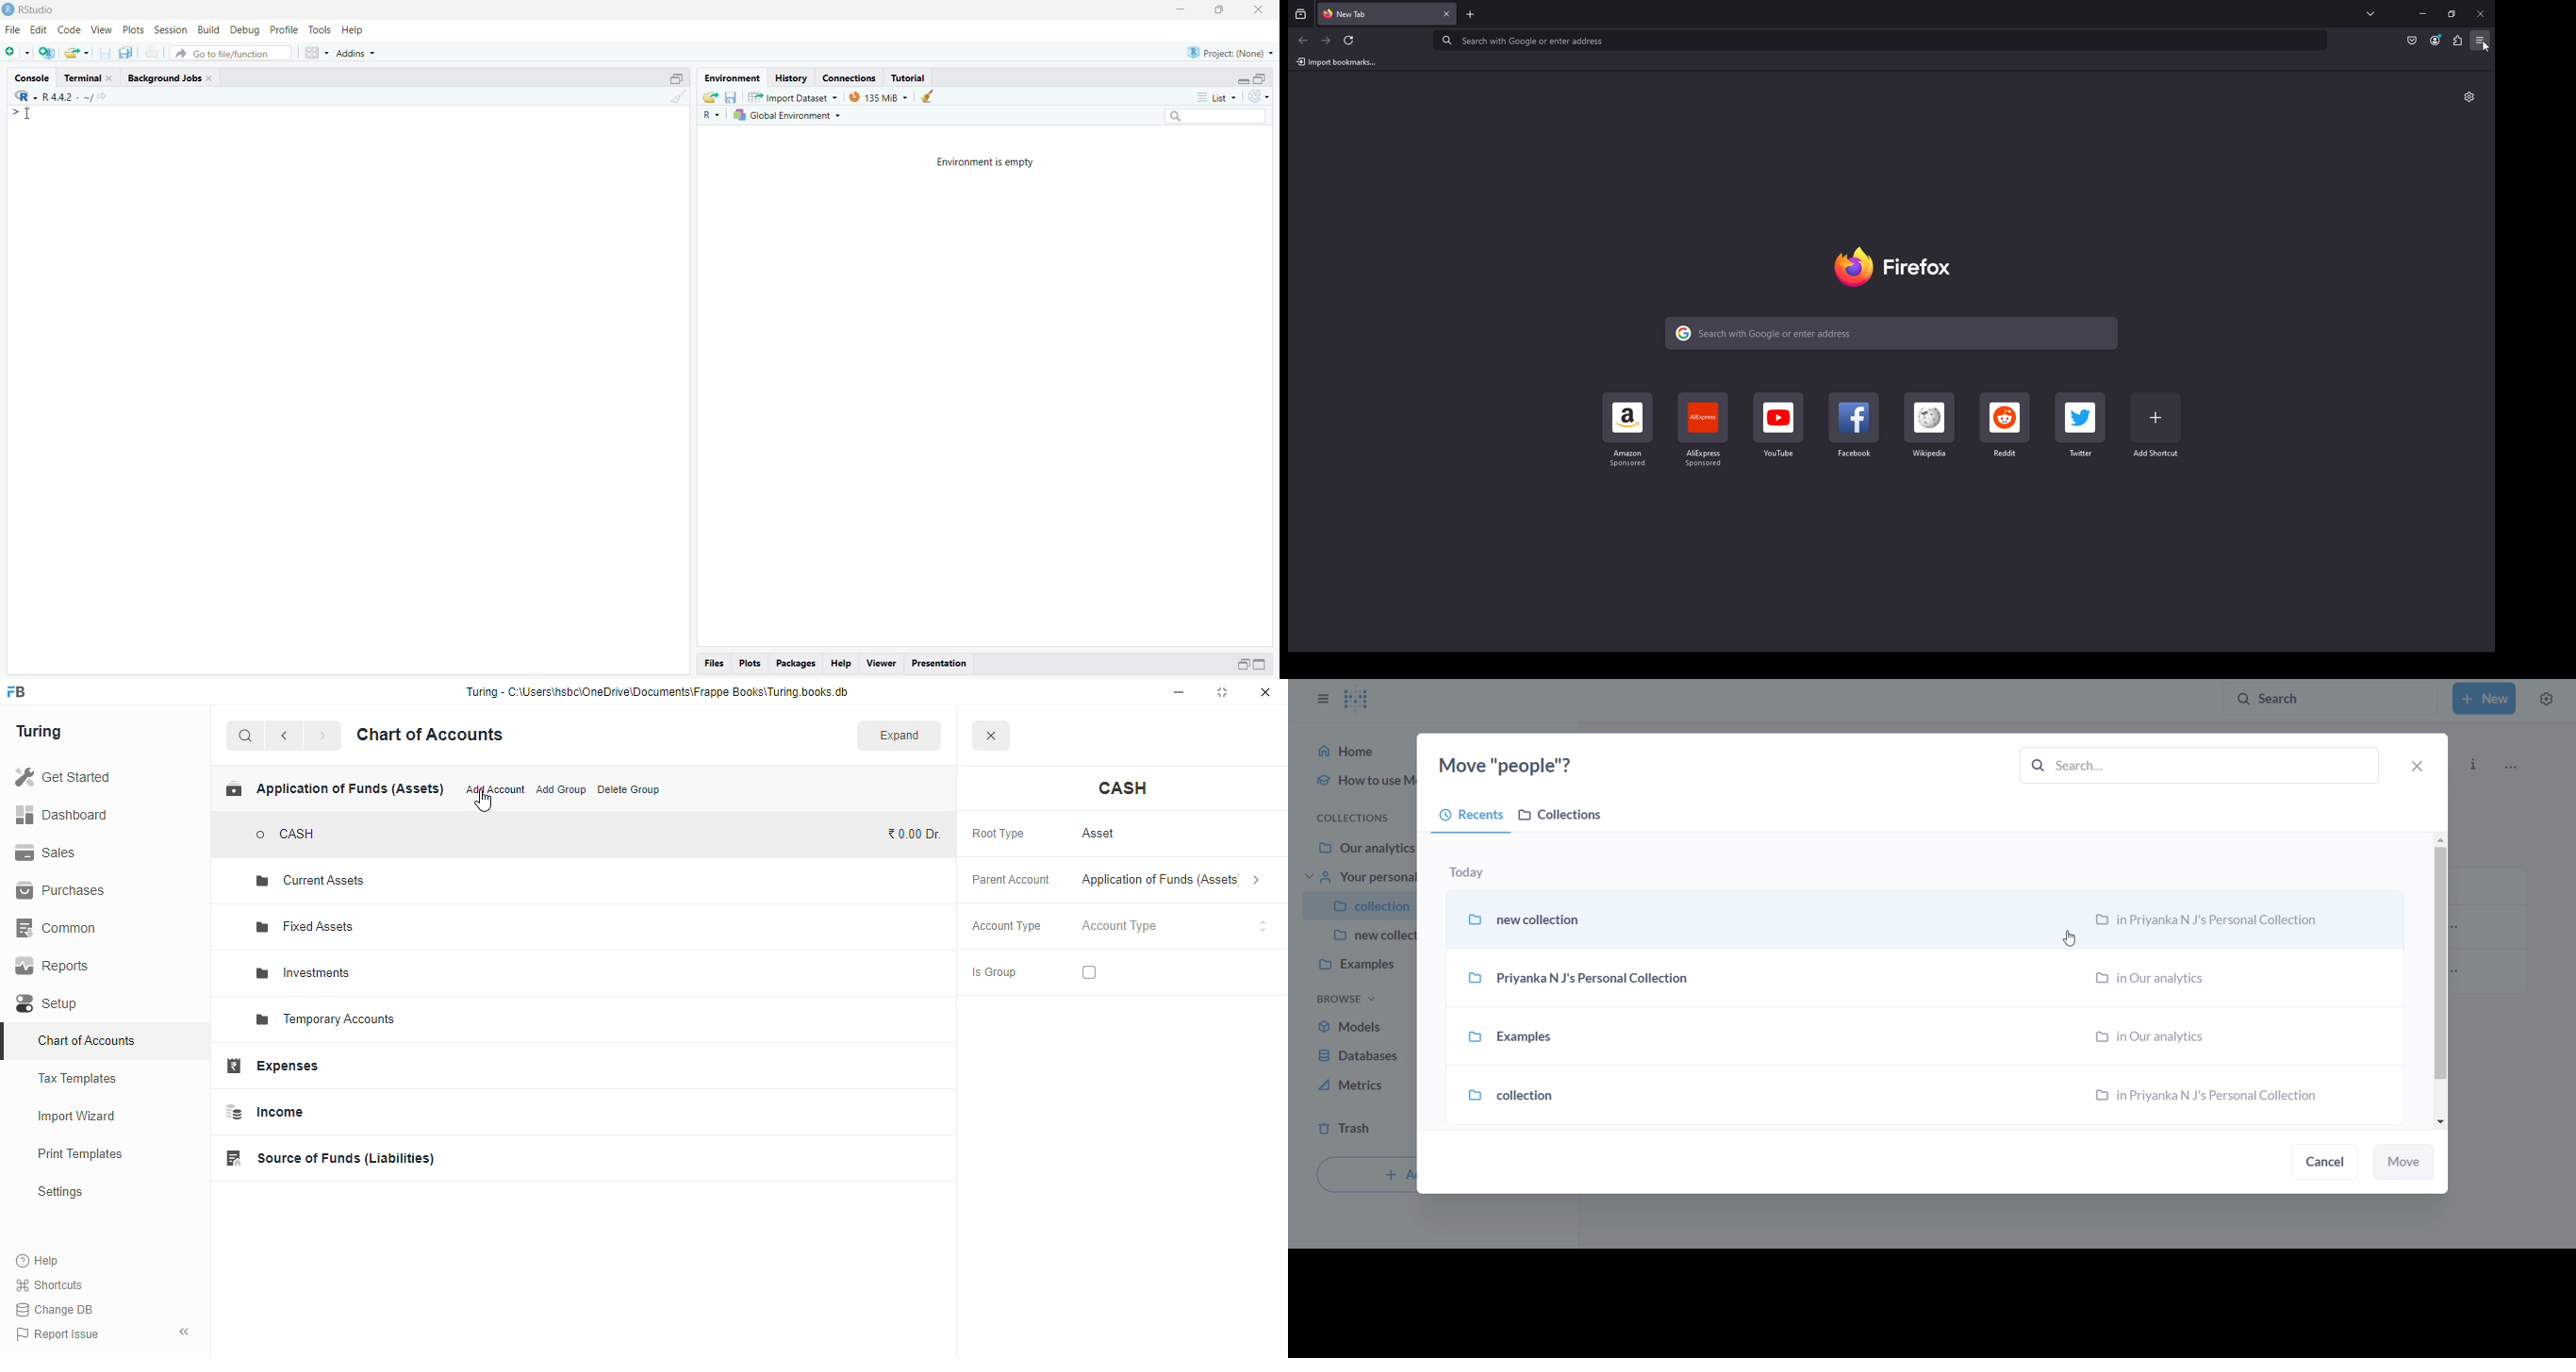 This screenshot has width=2576, height=1372. What do you see at coordinates (329, 1158) in the screenshot?
I see `source of funds (liabilities)` at bounding box center [329, 1158].